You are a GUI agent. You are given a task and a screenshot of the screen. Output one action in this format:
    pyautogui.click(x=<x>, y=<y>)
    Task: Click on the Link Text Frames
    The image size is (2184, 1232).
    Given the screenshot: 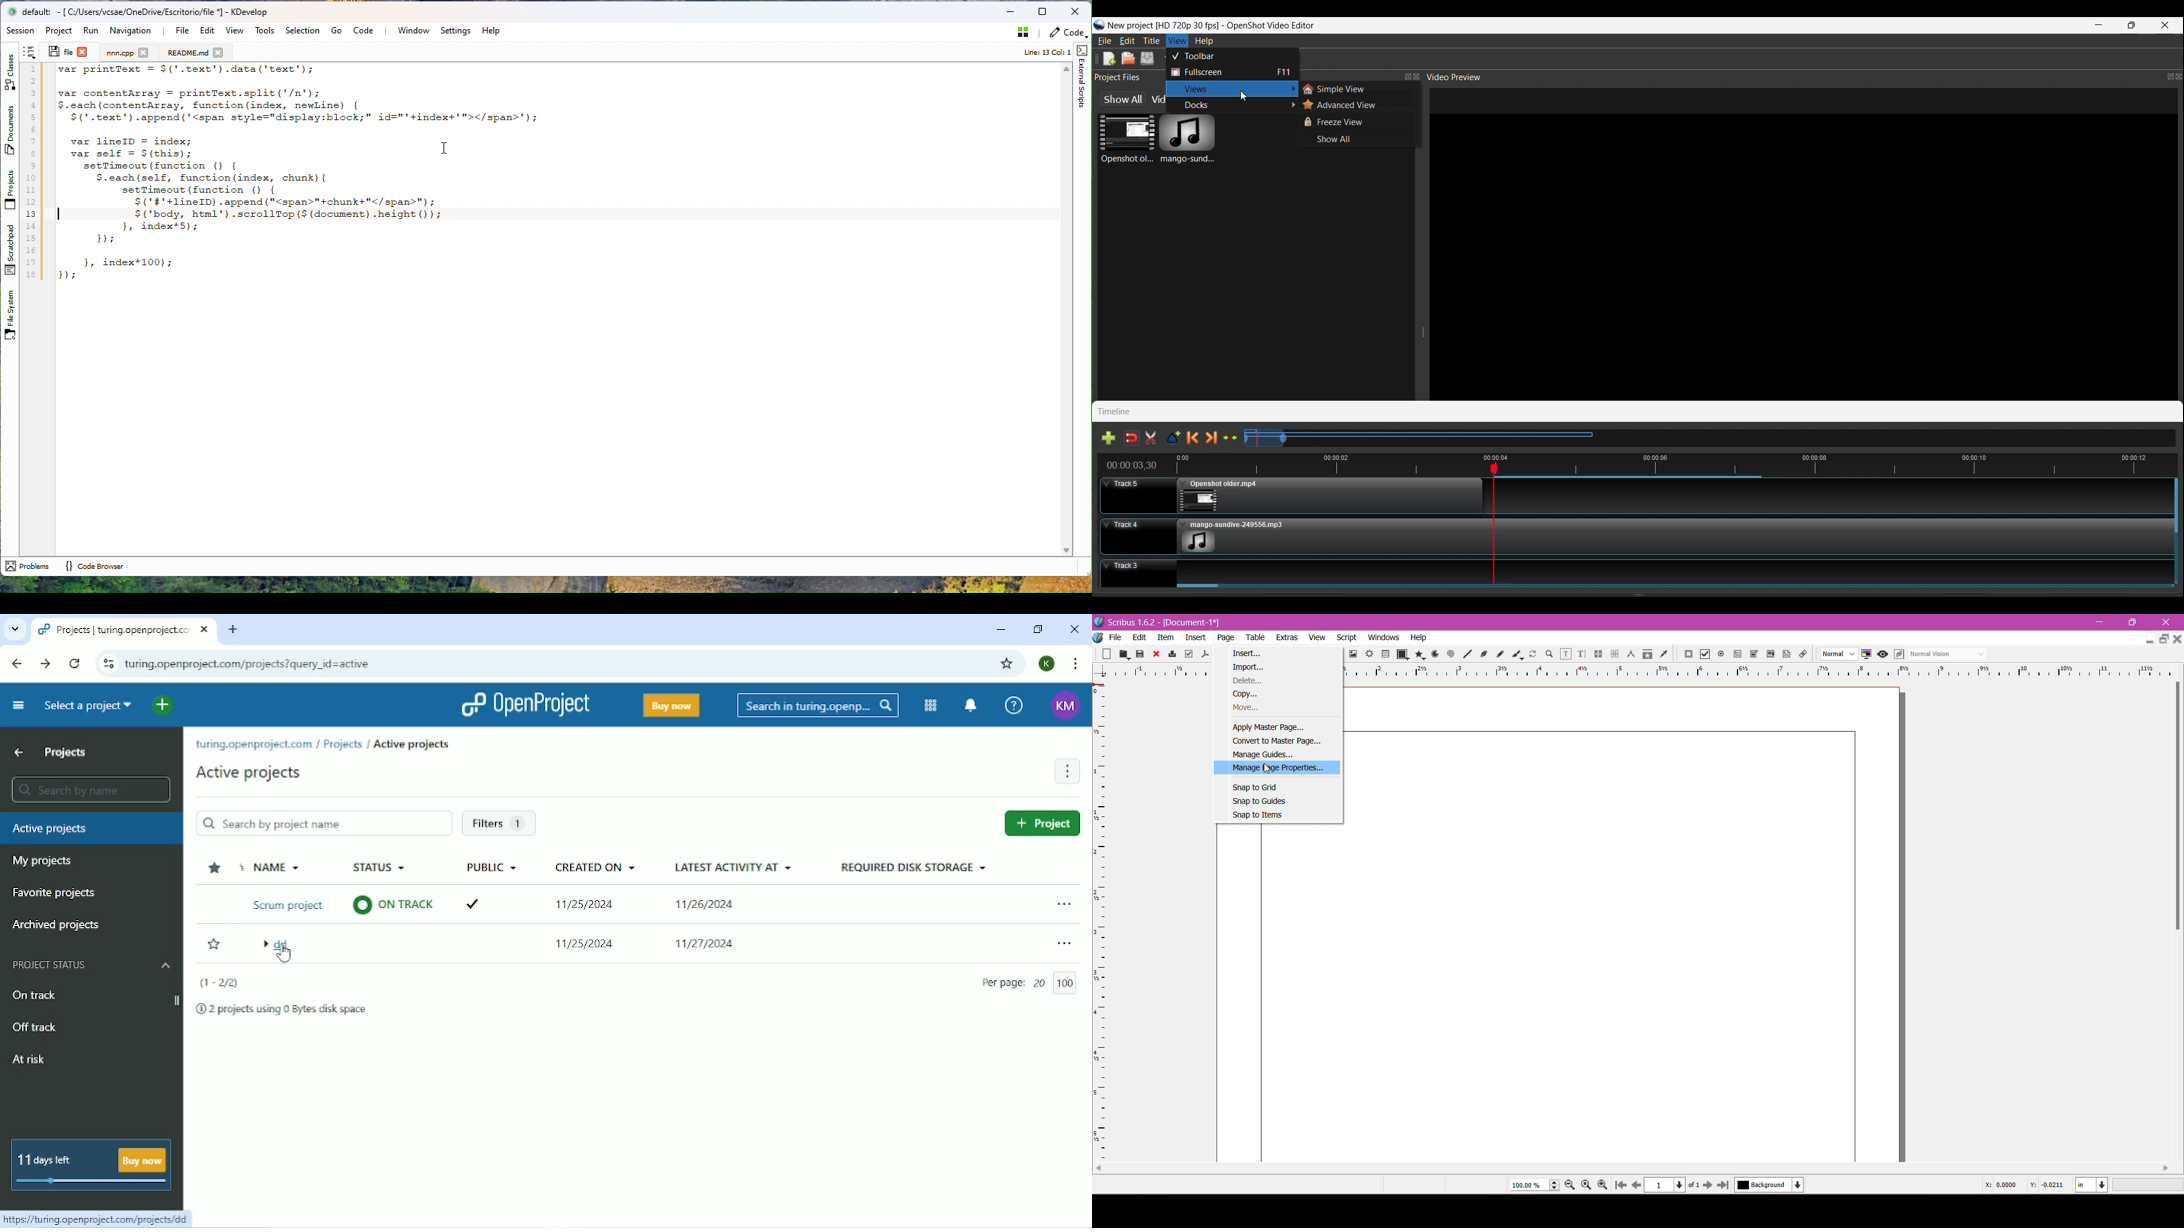 What is the action you would take?
    pyautogui.click(x=1597, y=654)
    